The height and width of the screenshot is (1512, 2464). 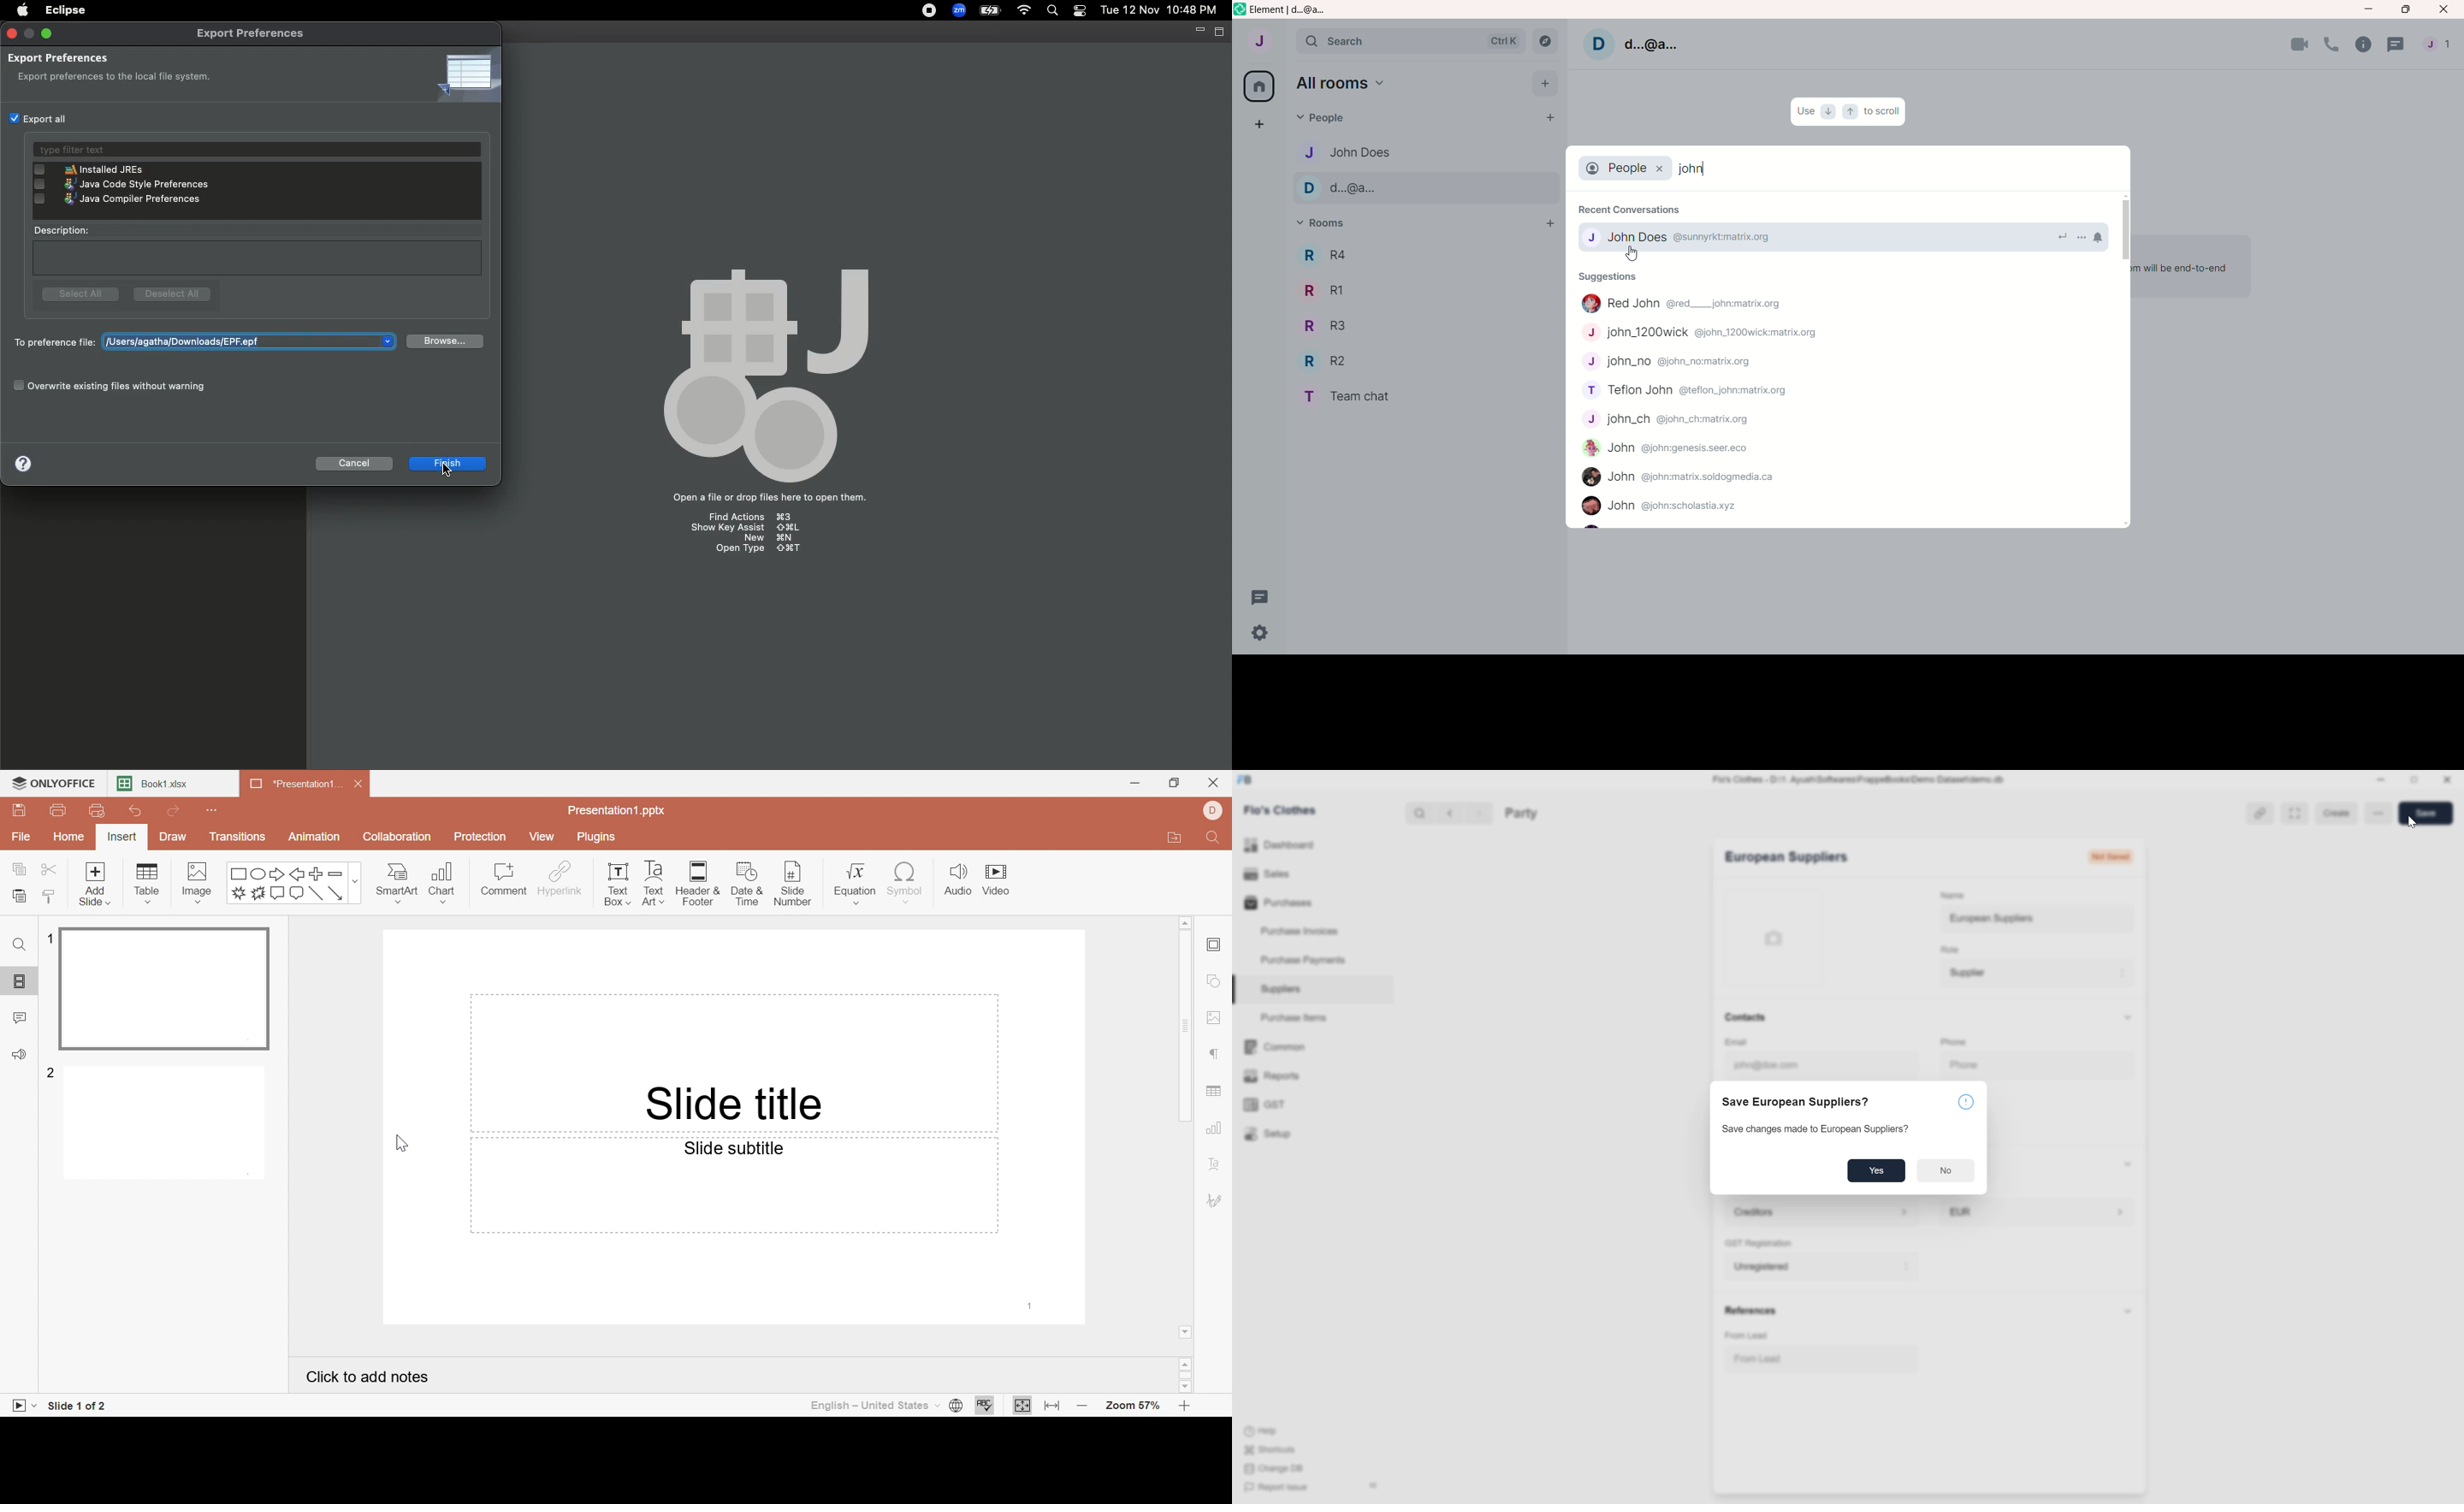 I want to click on Phone, so click(x=1965, y=1040).